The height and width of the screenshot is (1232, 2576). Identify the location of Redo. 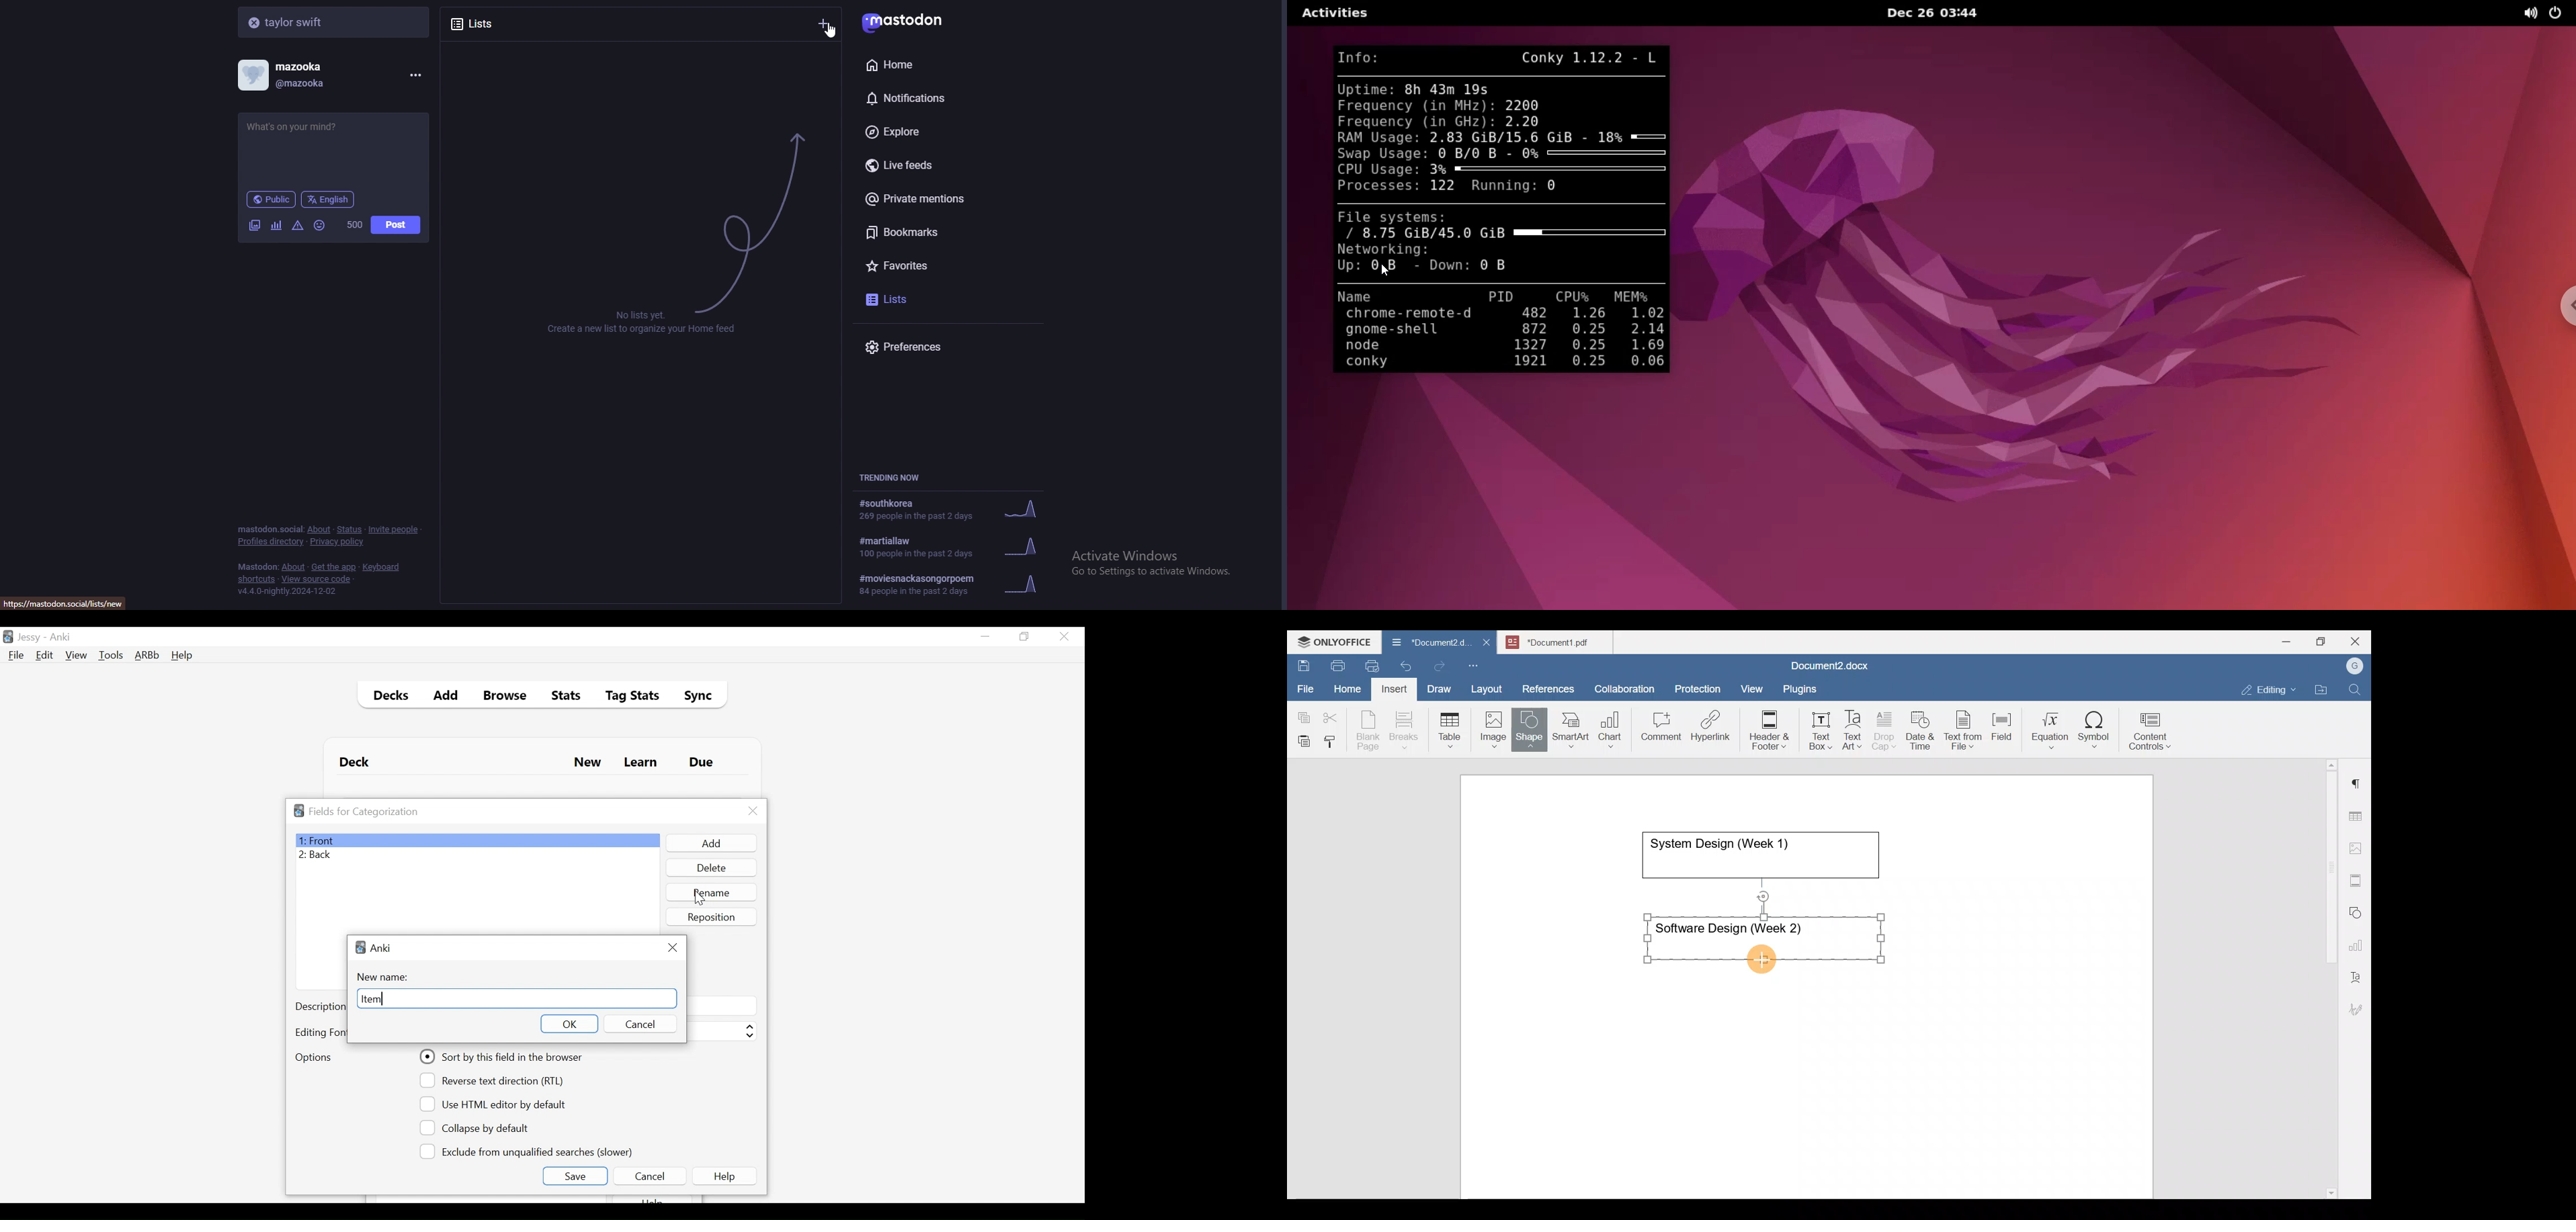
(1439, 666).